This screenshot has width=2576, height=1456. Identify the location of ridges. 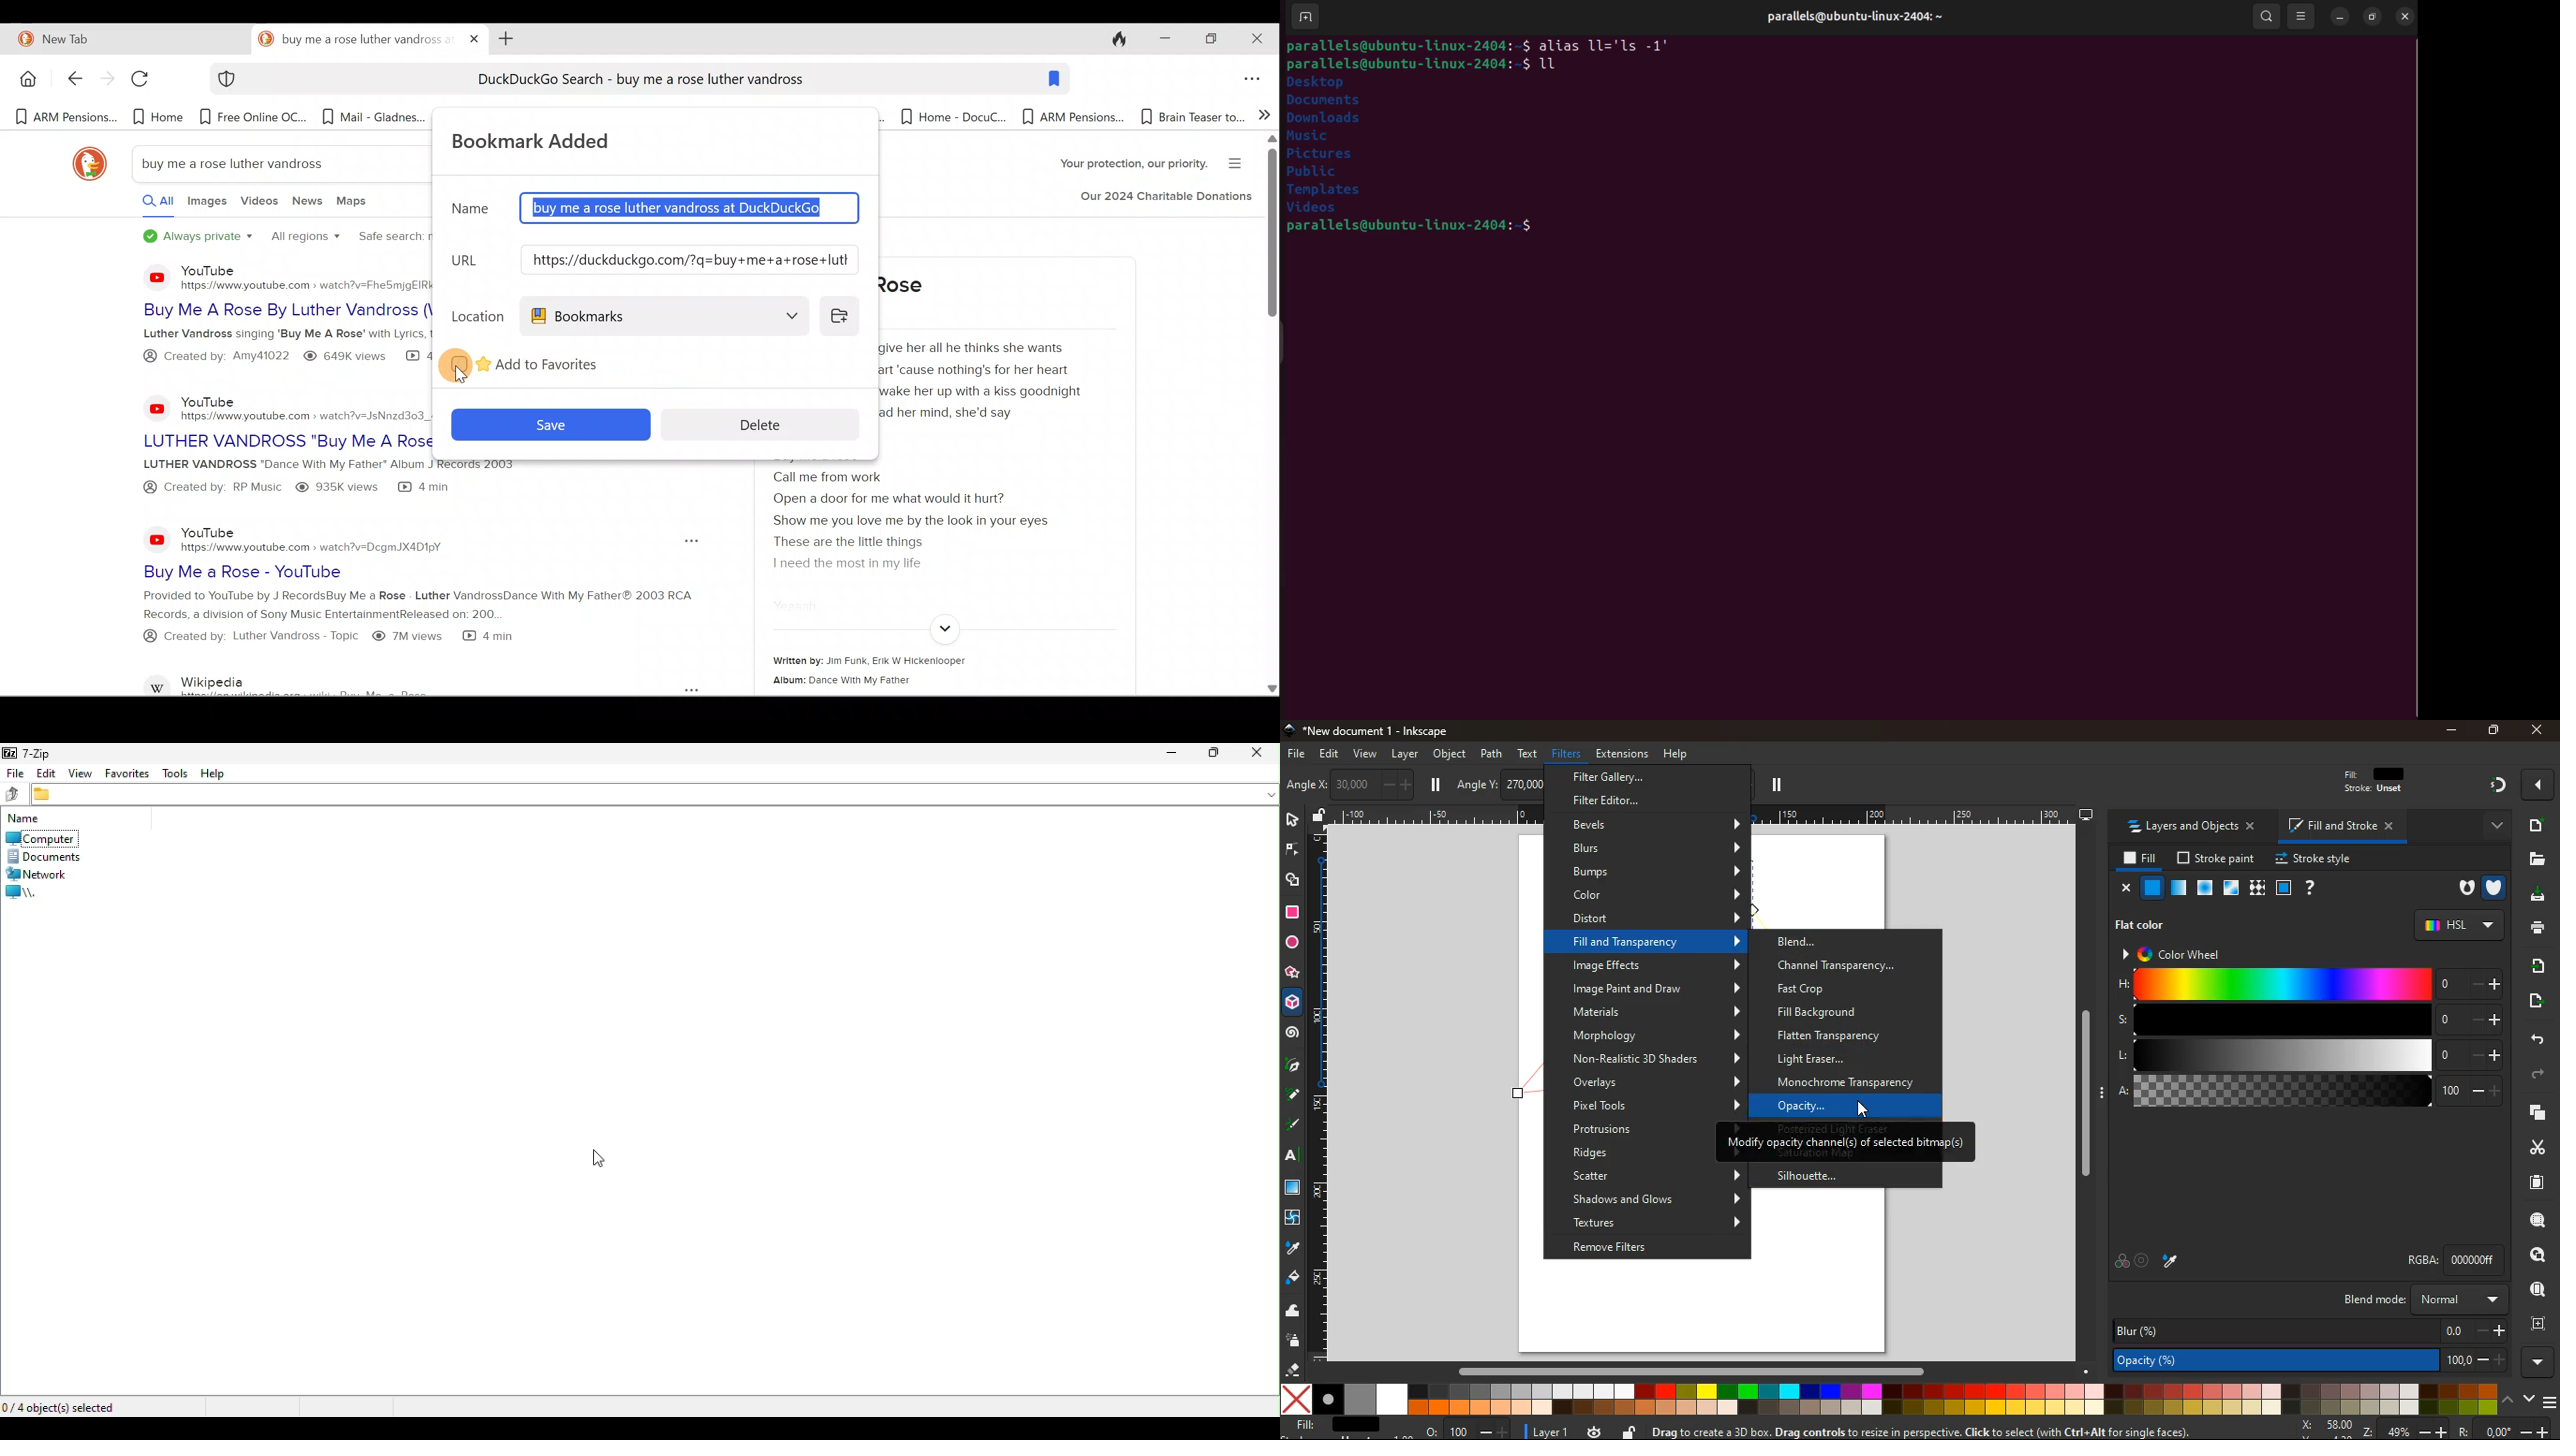
(1632, 1153).